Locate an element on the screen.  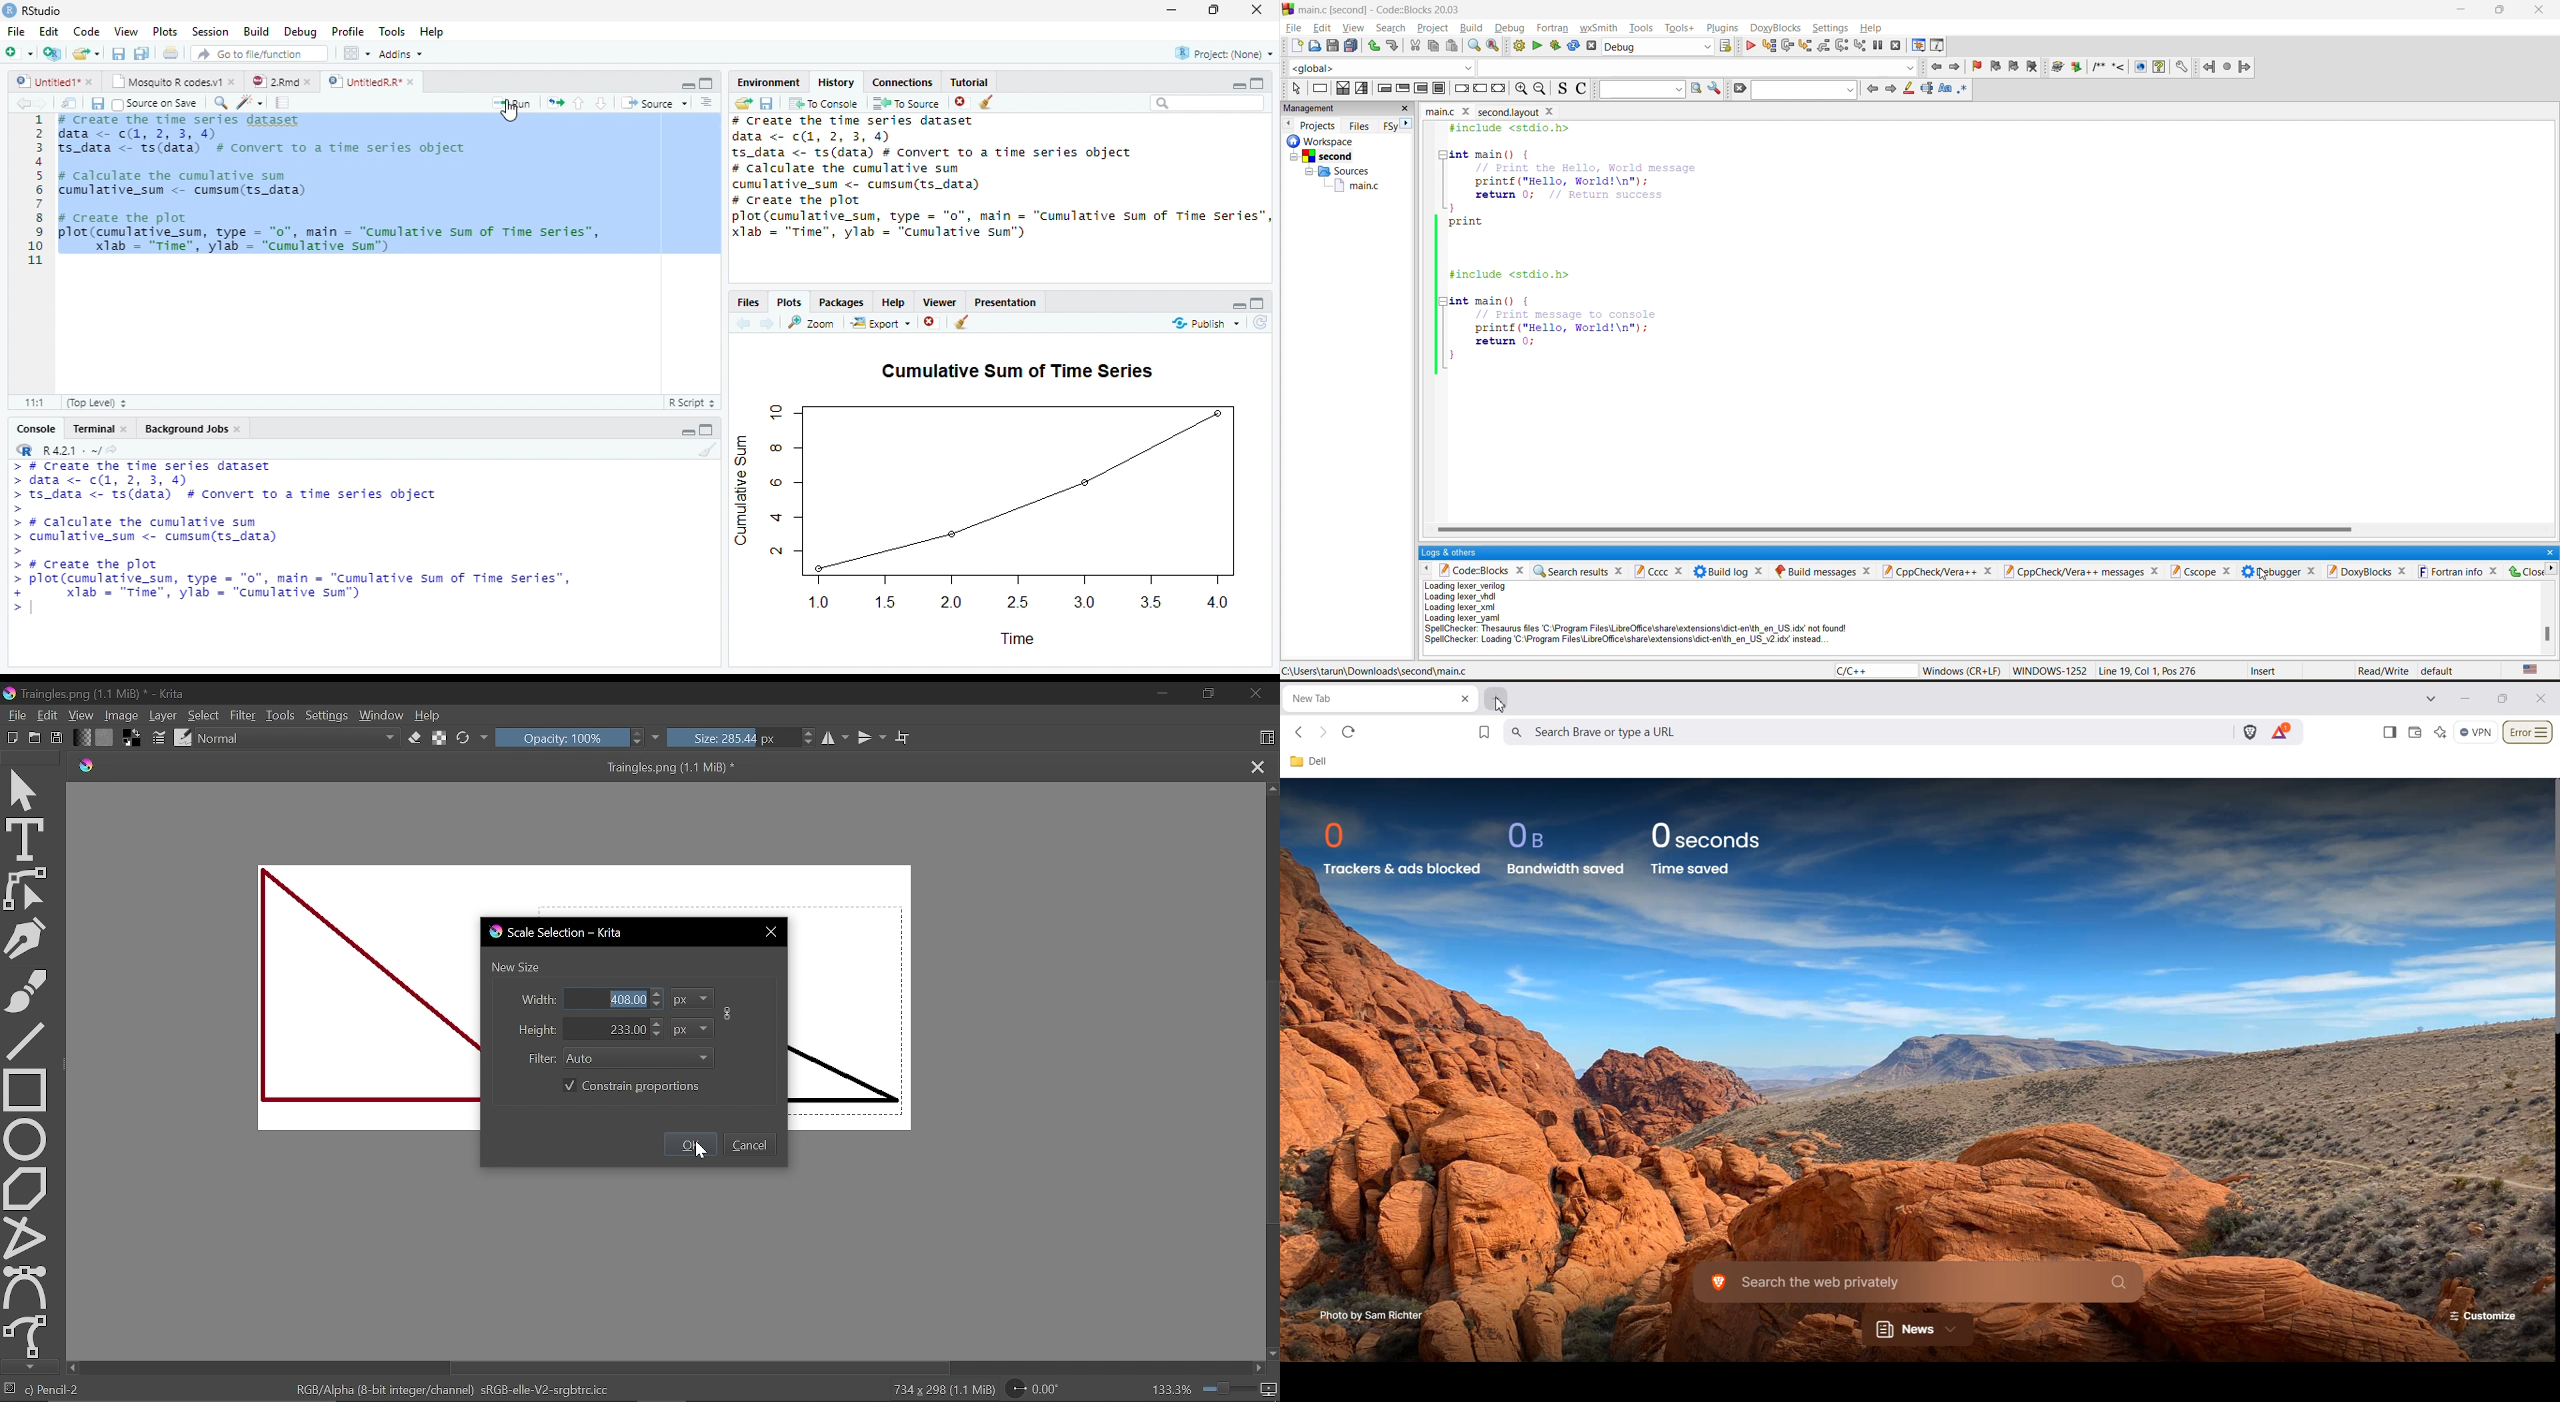
Add New Tab is located at coordinates (1497, 700).